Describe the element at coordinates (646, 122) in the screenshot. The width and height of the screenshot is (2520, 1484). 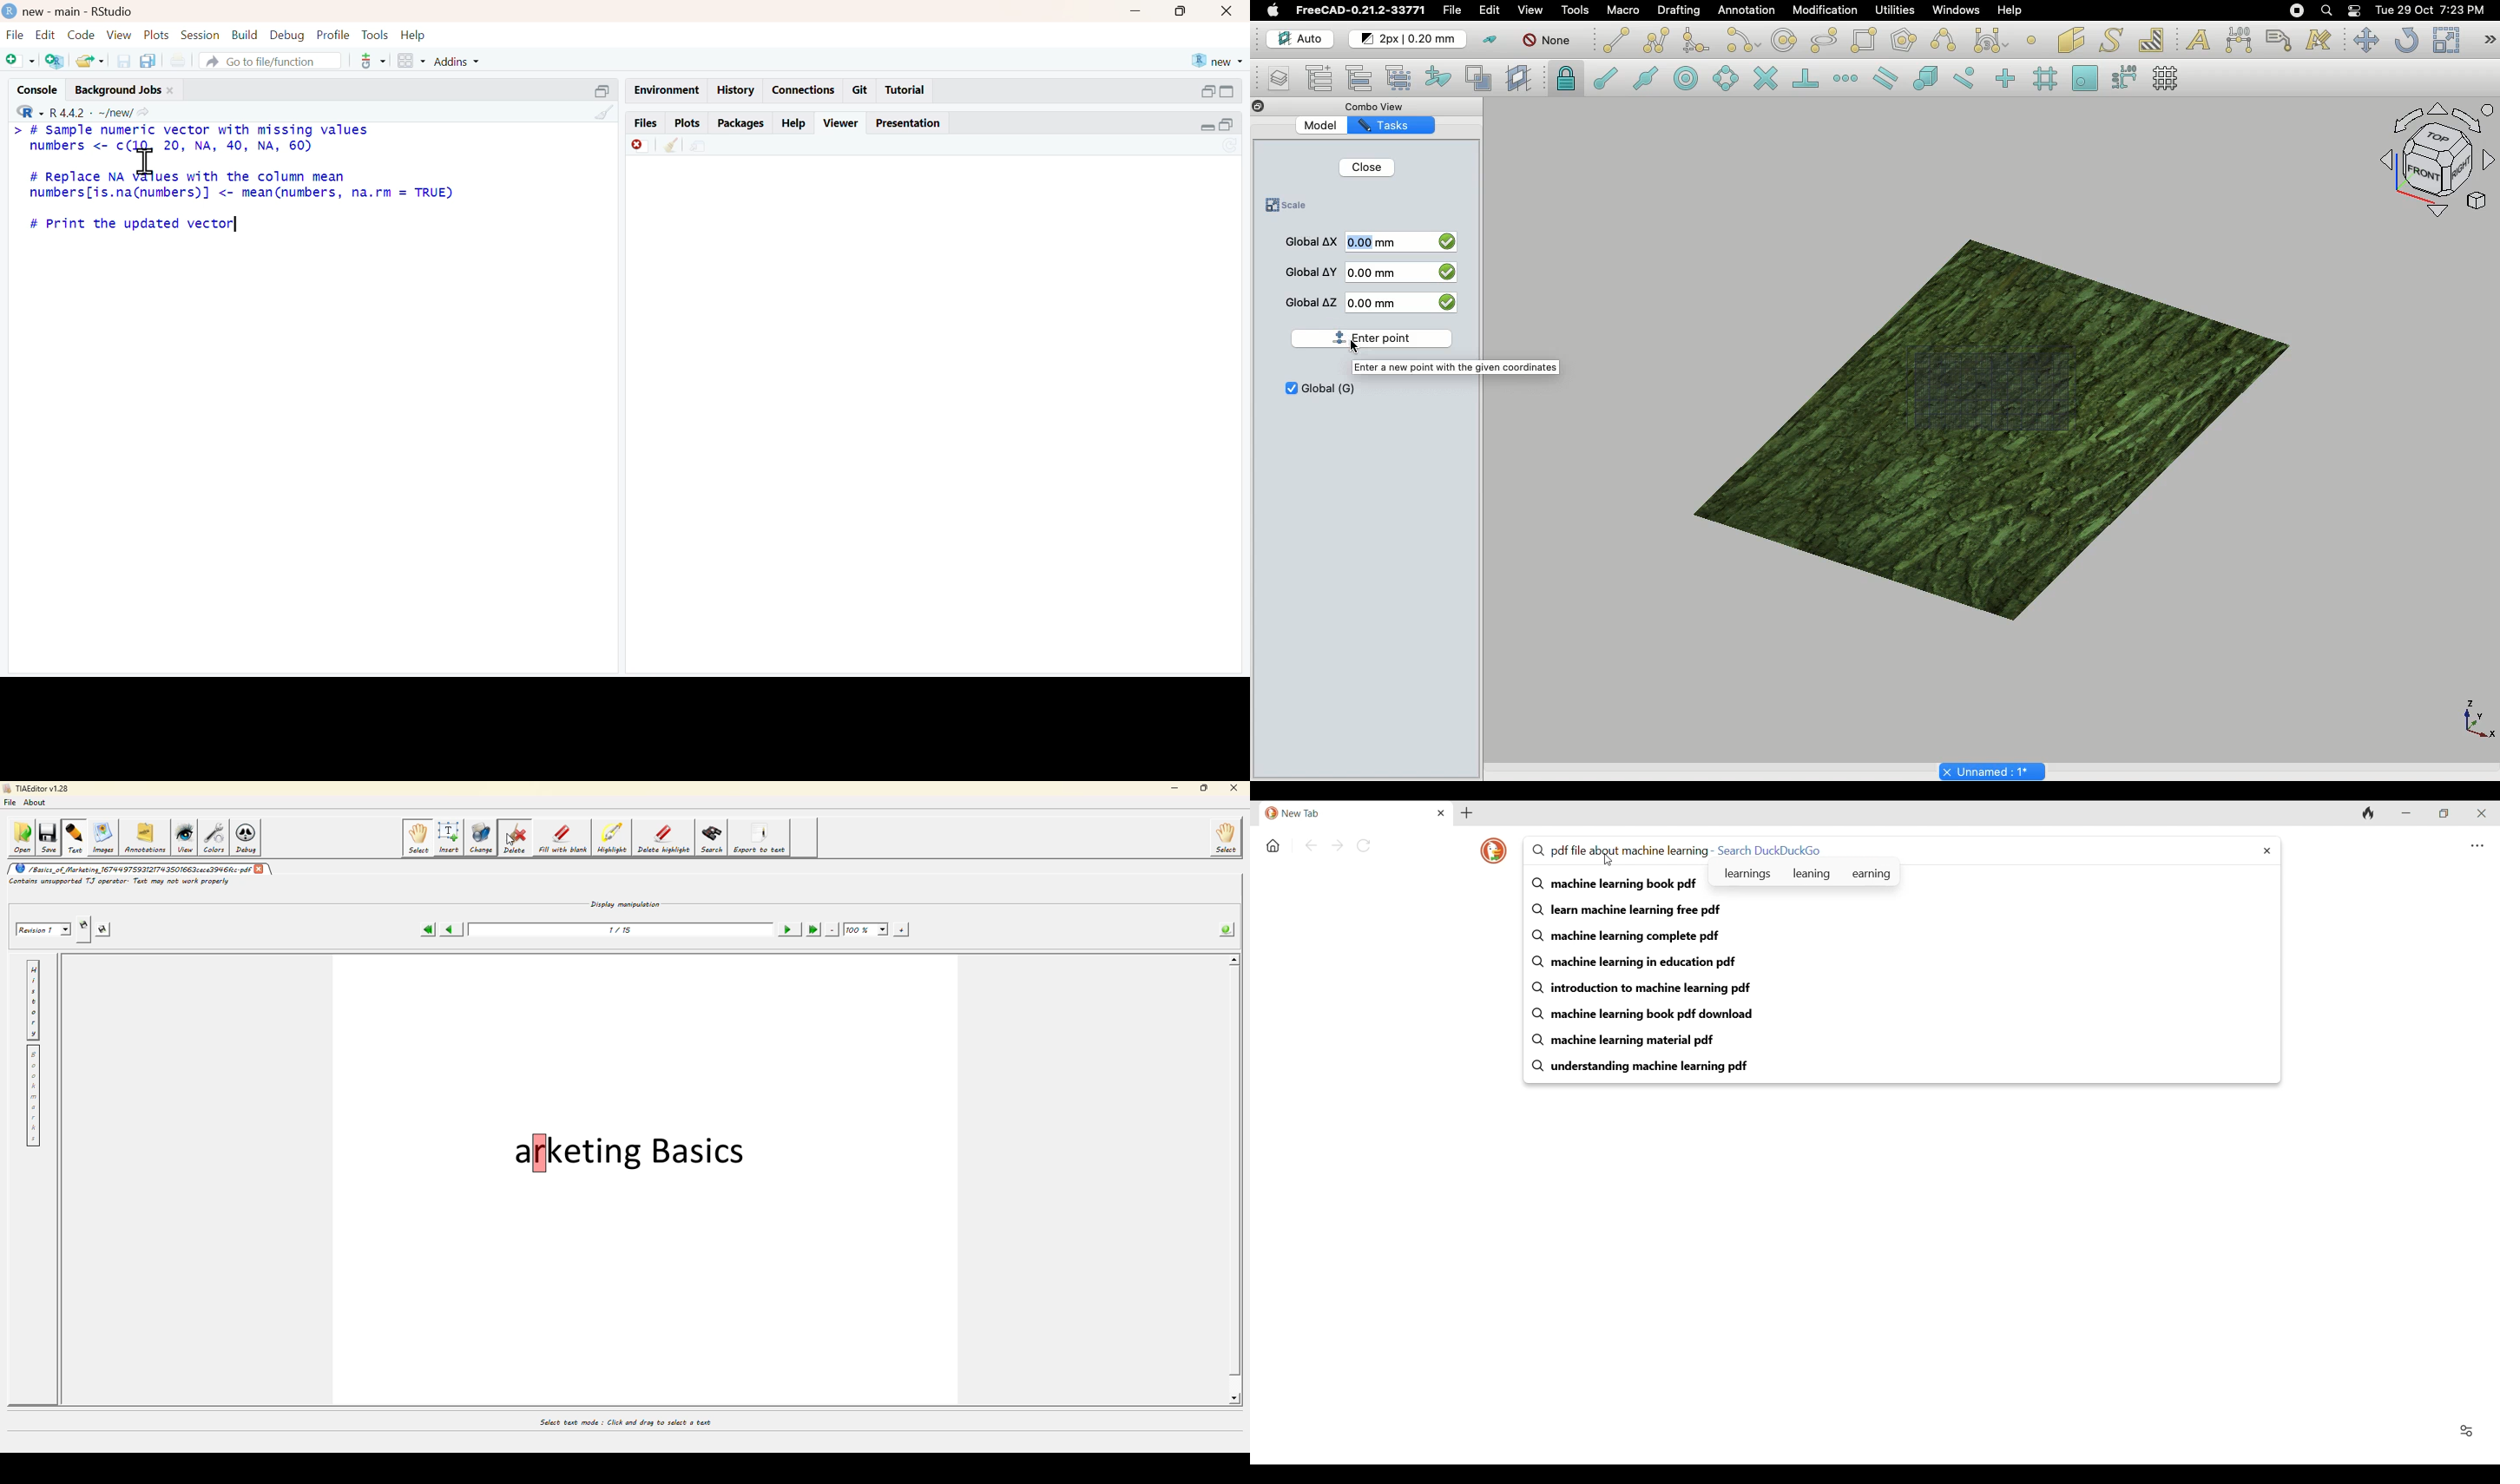
I see `files` at that location.